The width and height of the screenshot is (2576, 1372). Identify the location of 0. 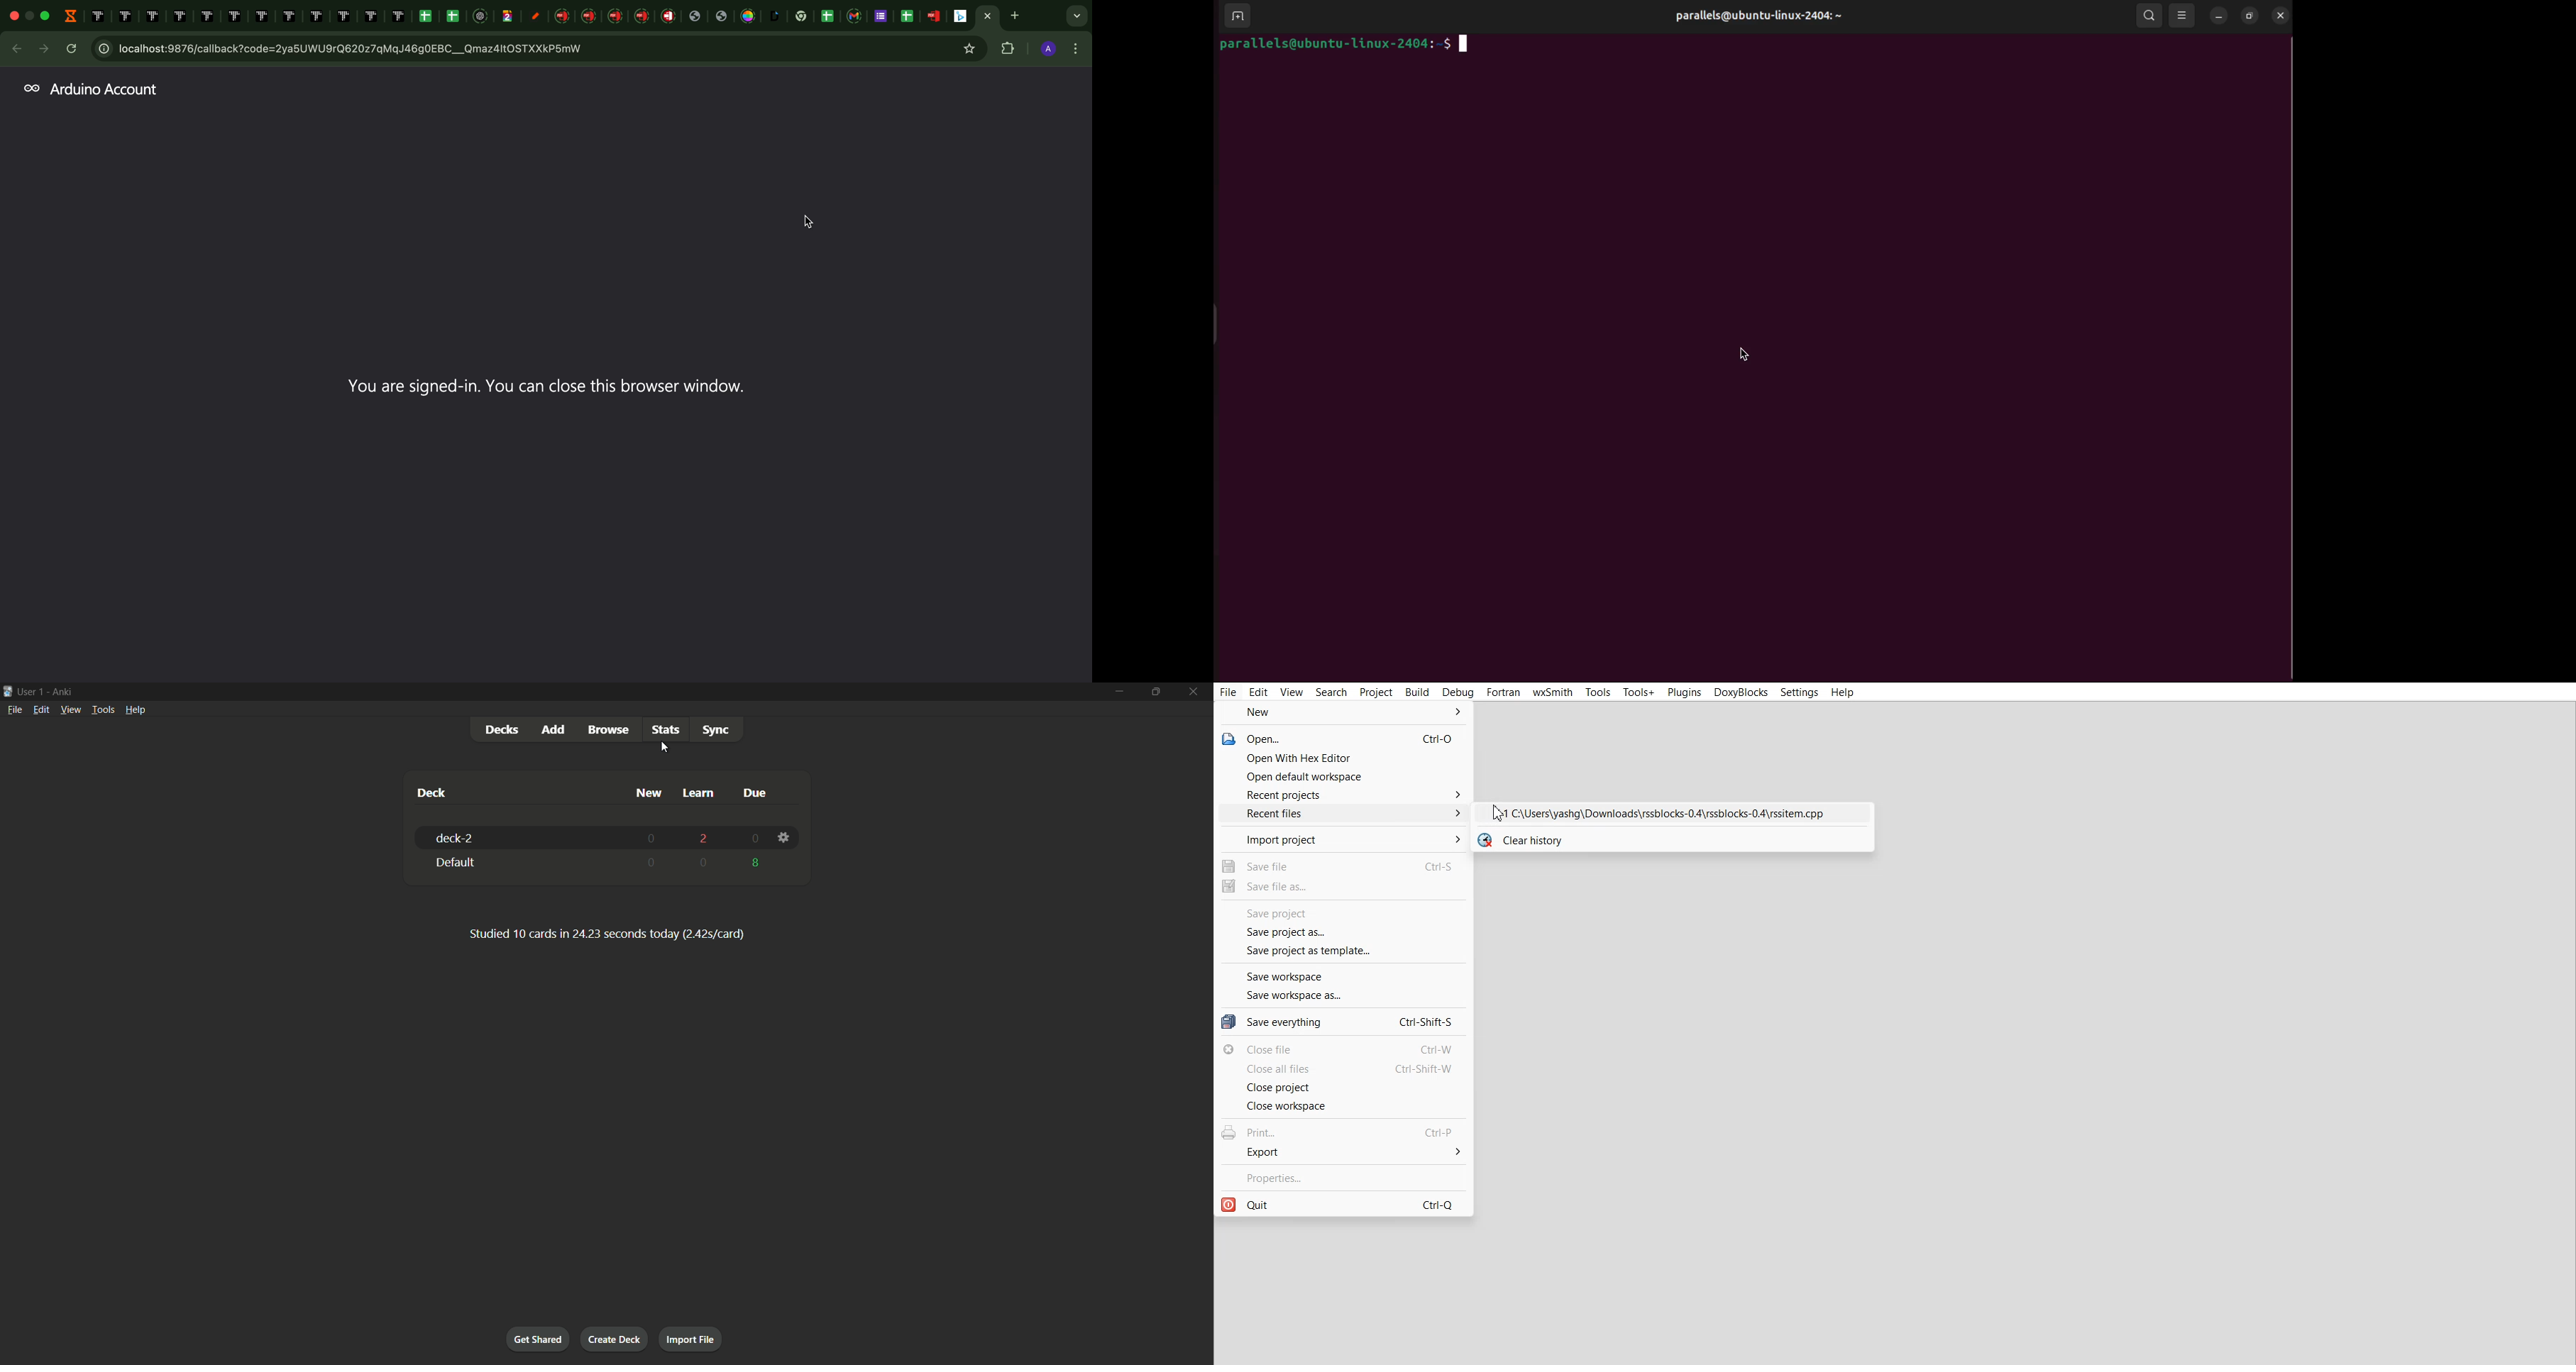
(652, 866).